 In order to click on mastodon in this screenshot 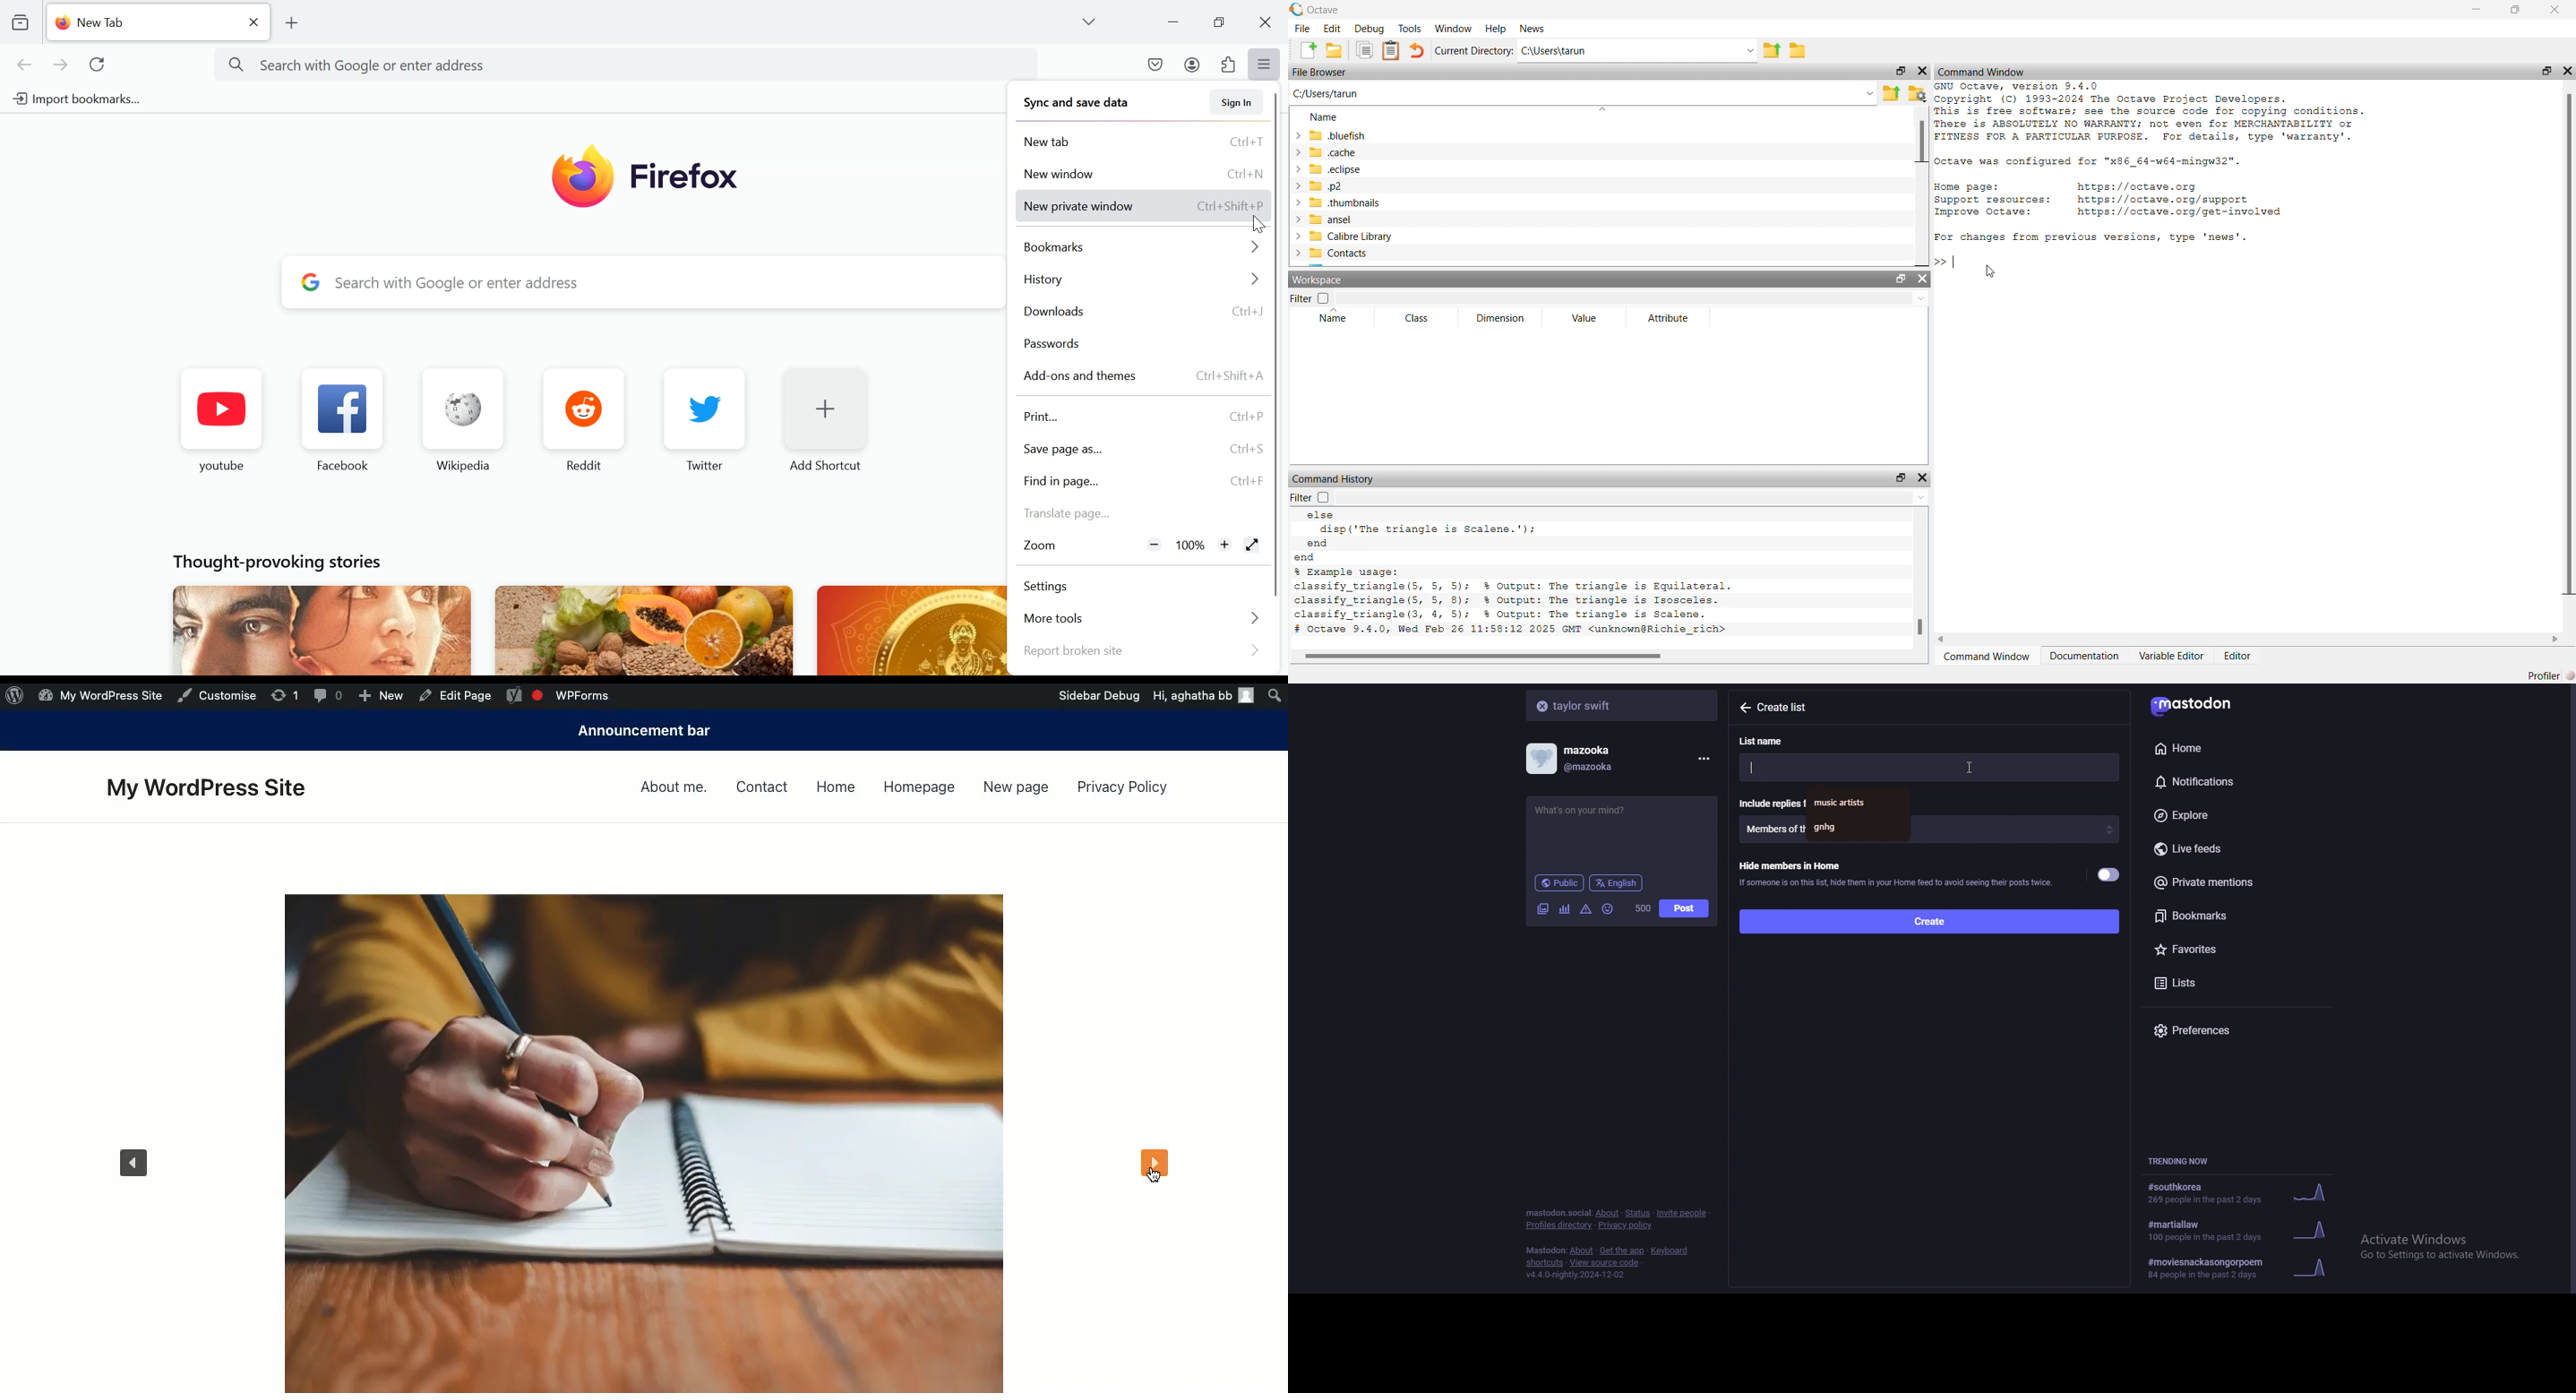, I will do `click(2201, 704)`.